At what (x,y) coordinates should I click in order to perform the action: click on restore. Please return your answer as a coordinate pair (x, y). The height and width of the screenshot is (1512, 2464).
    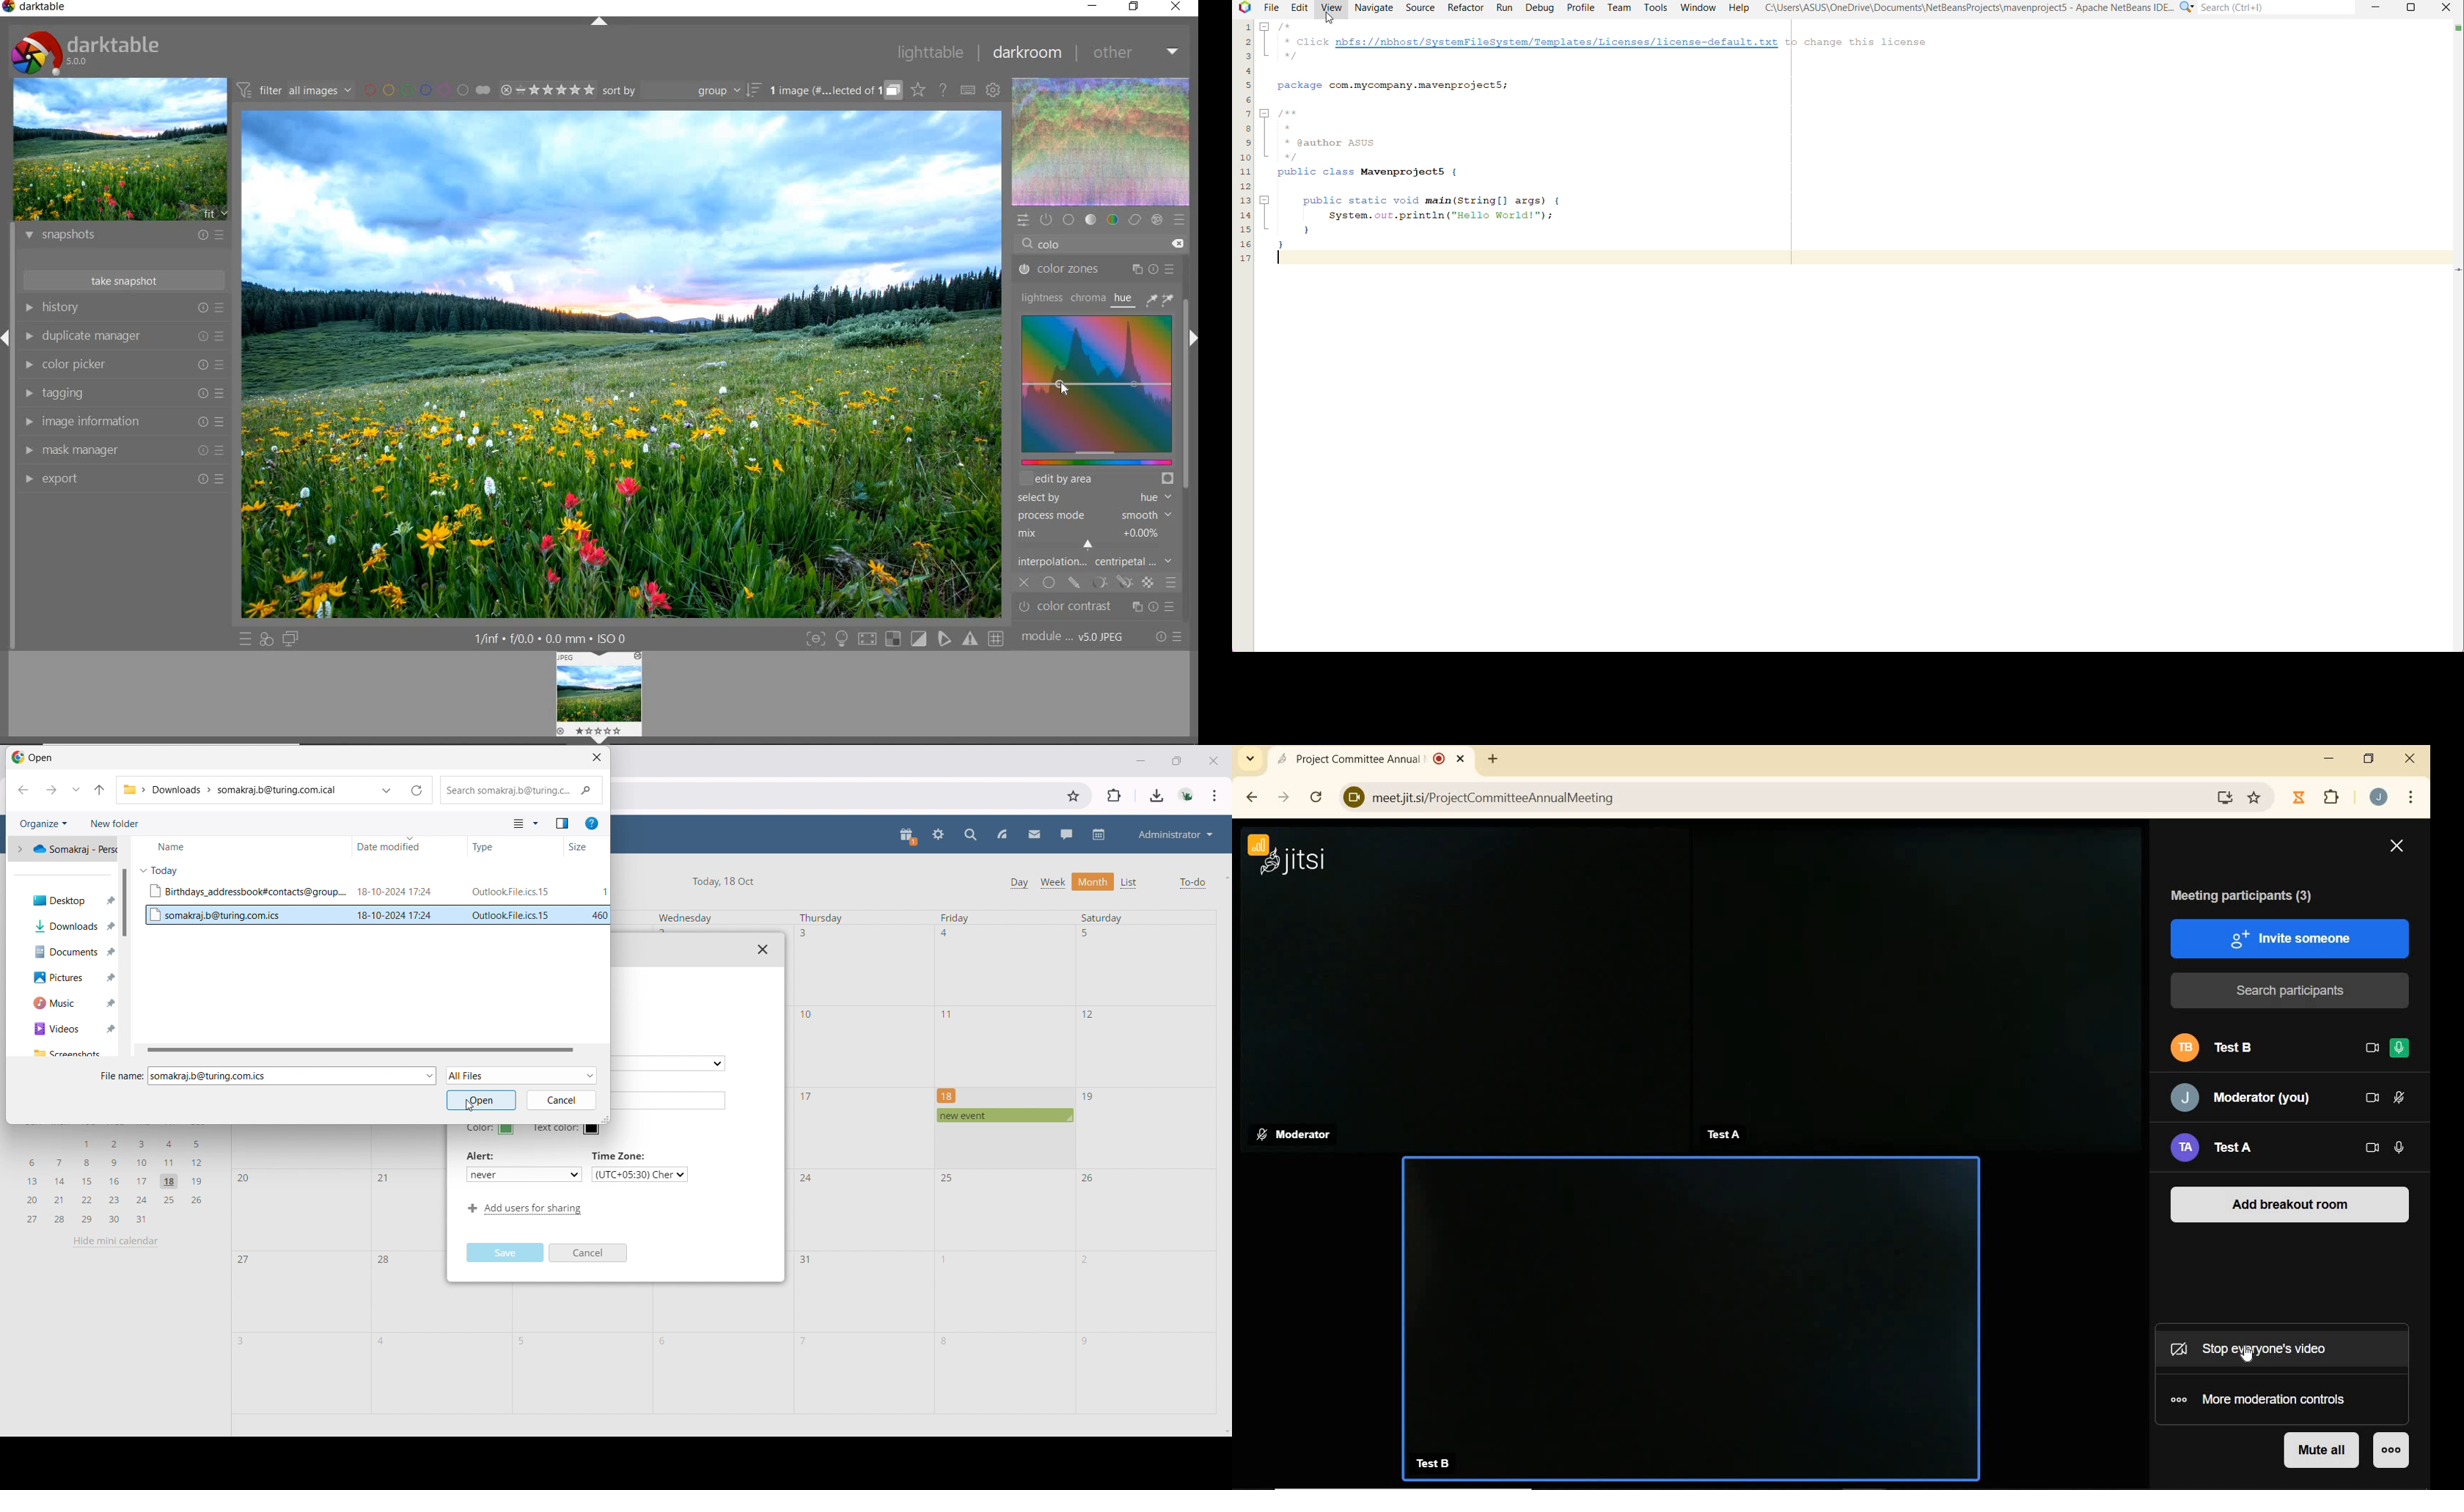
    Looking at the image, I should click on (1136, 7).